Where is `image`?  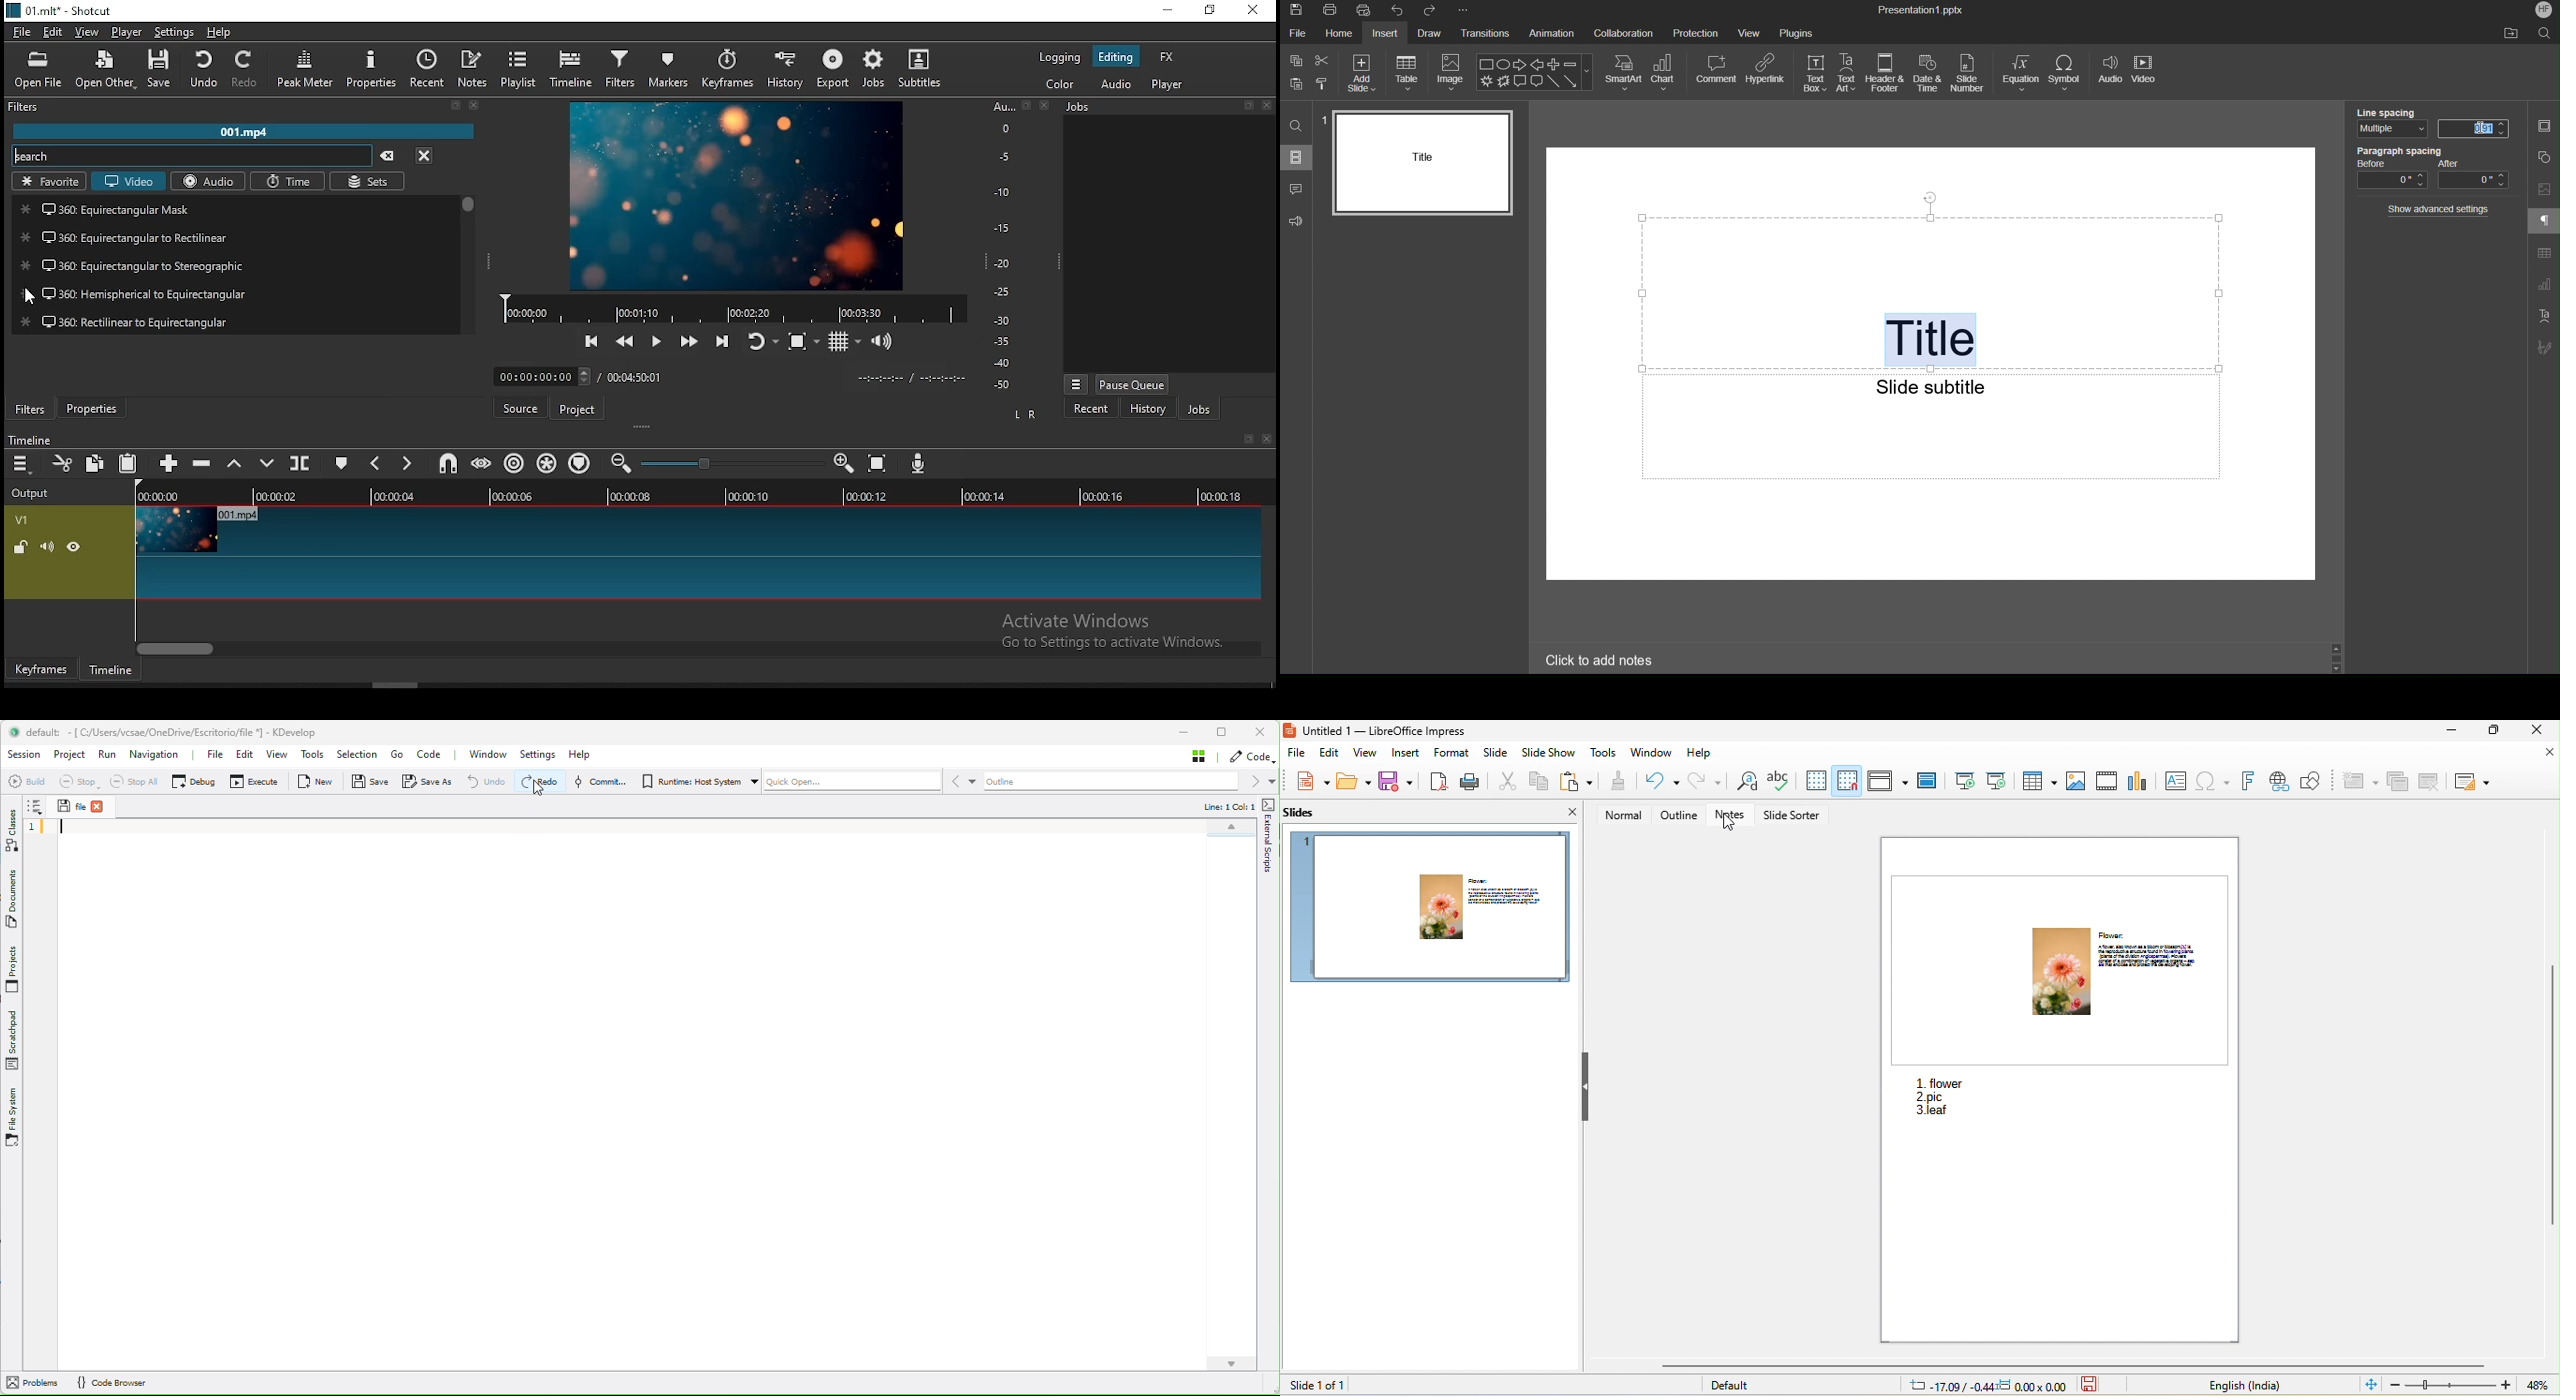 image is located at coordinates (2074, 779).